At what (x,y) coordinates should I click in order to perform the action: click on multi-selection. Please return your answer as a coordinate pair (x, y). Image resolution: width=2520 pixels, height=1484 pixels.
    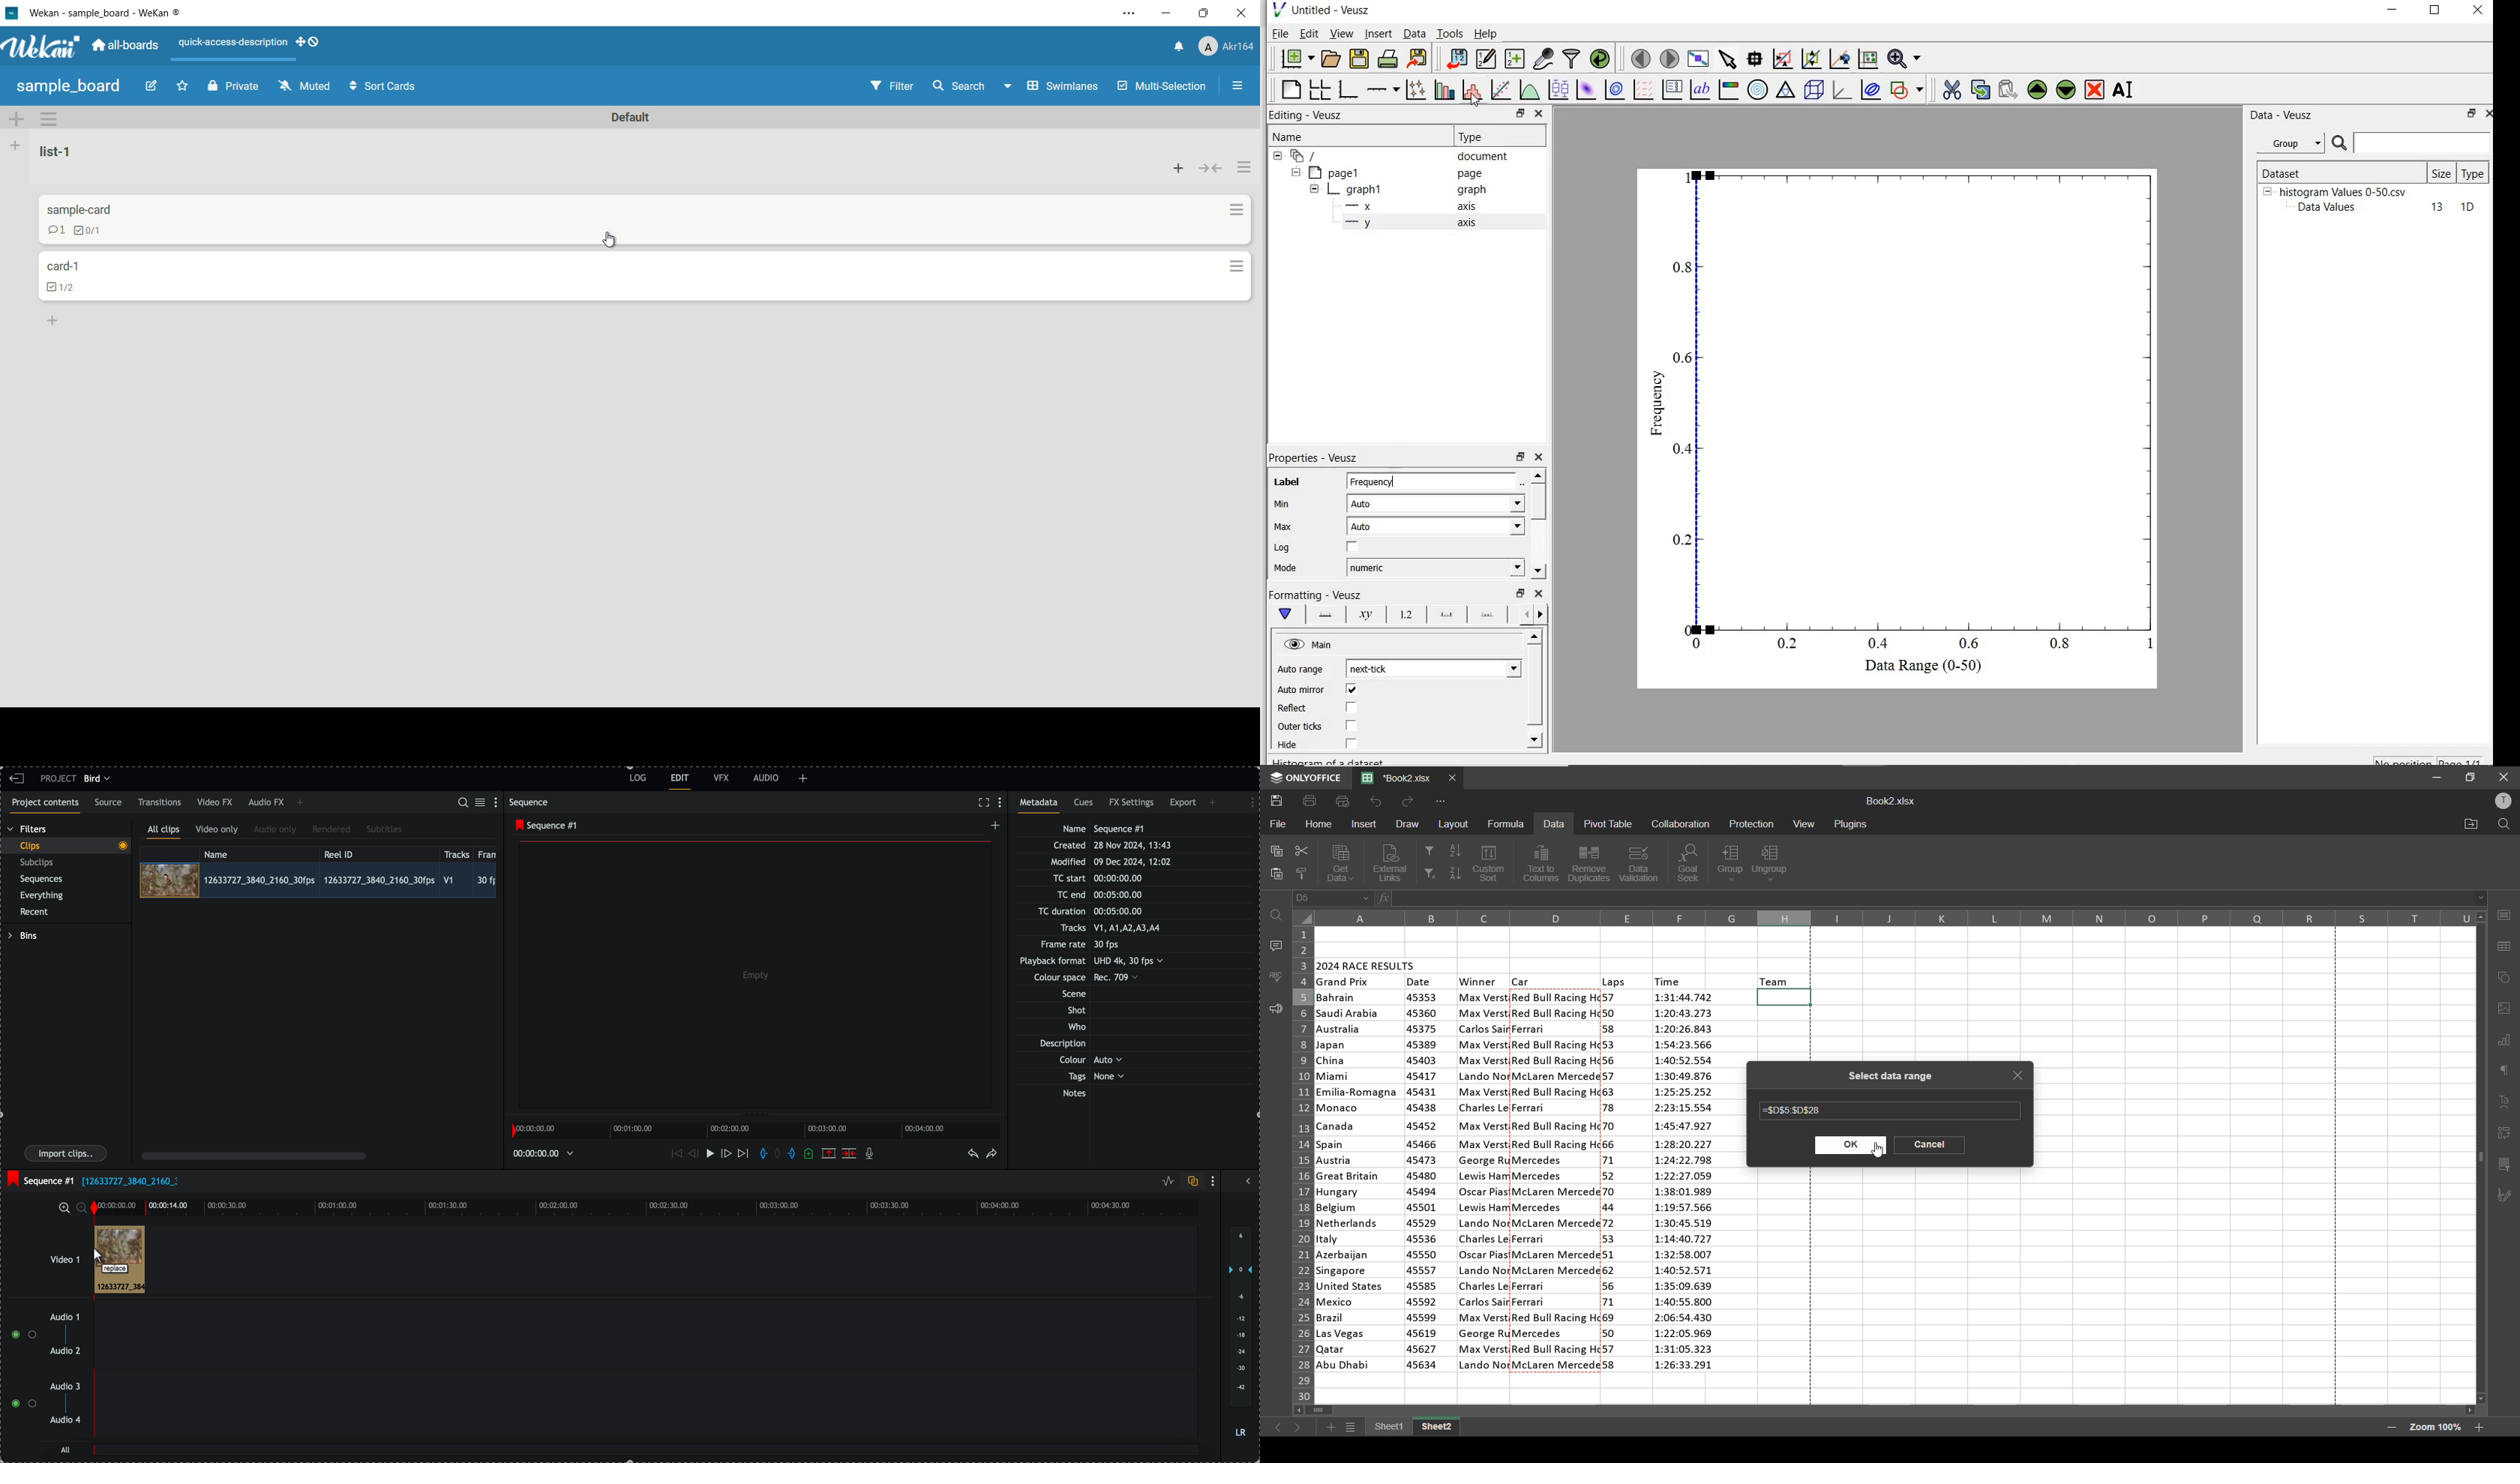
    Looking at the image, I should click on (1162, 86).